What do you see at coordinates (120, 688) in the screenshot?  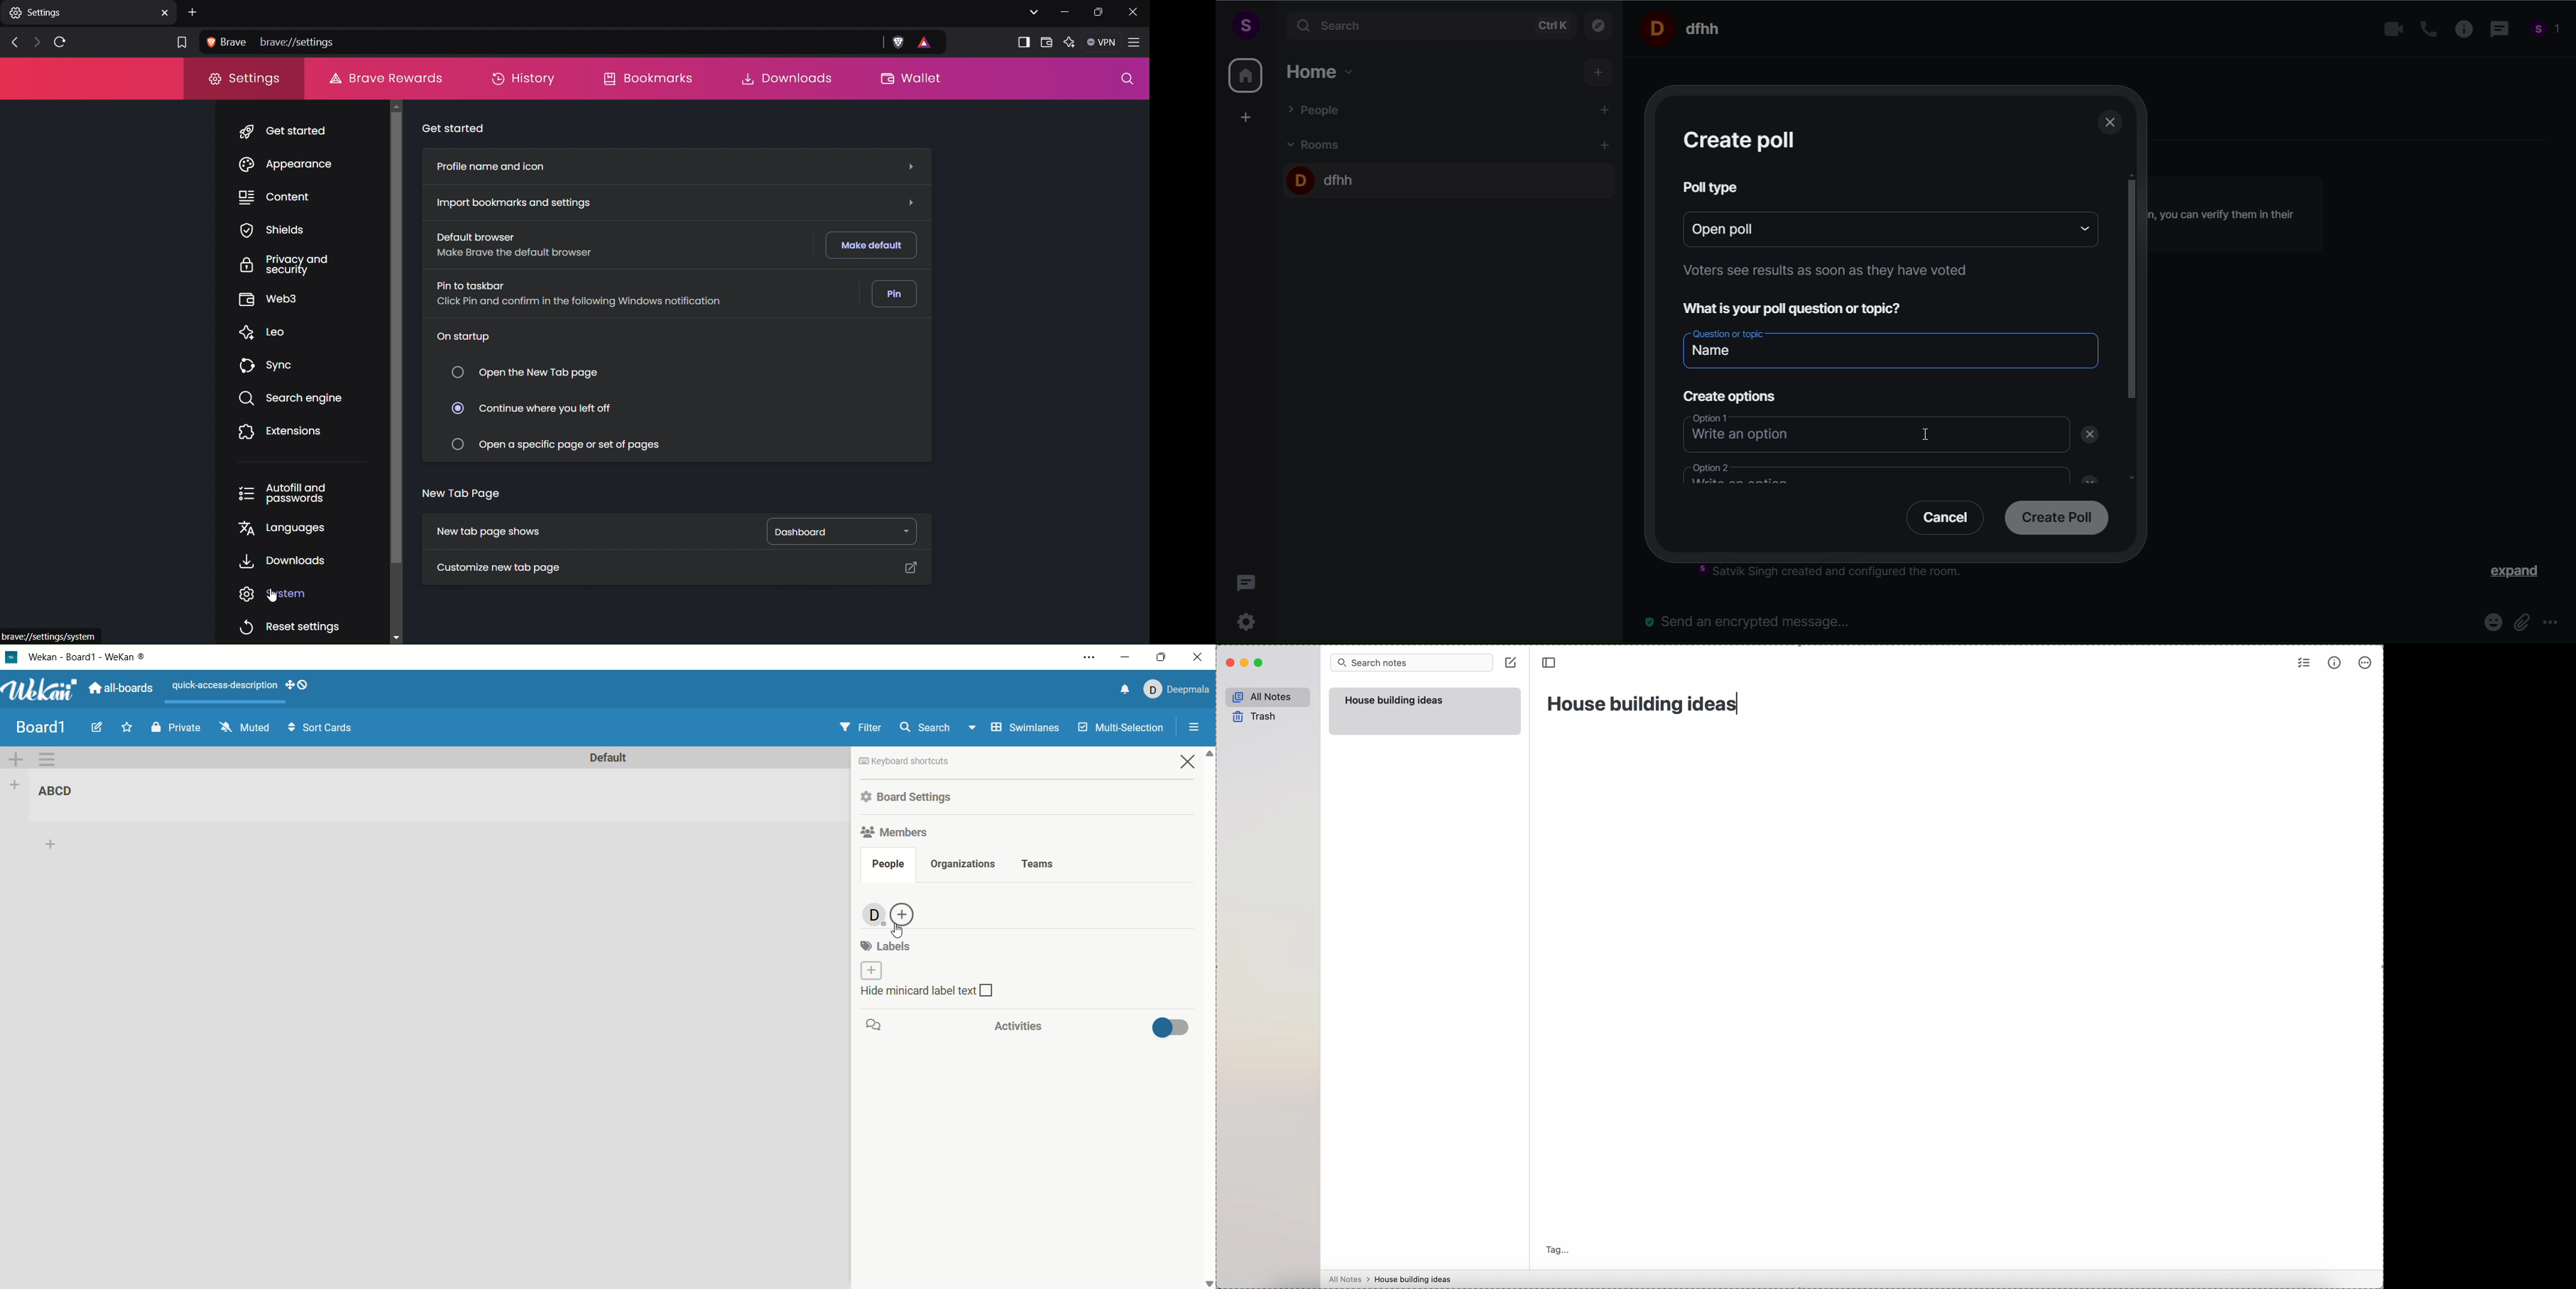 I see `all boards` at bounding box center [120, 688].